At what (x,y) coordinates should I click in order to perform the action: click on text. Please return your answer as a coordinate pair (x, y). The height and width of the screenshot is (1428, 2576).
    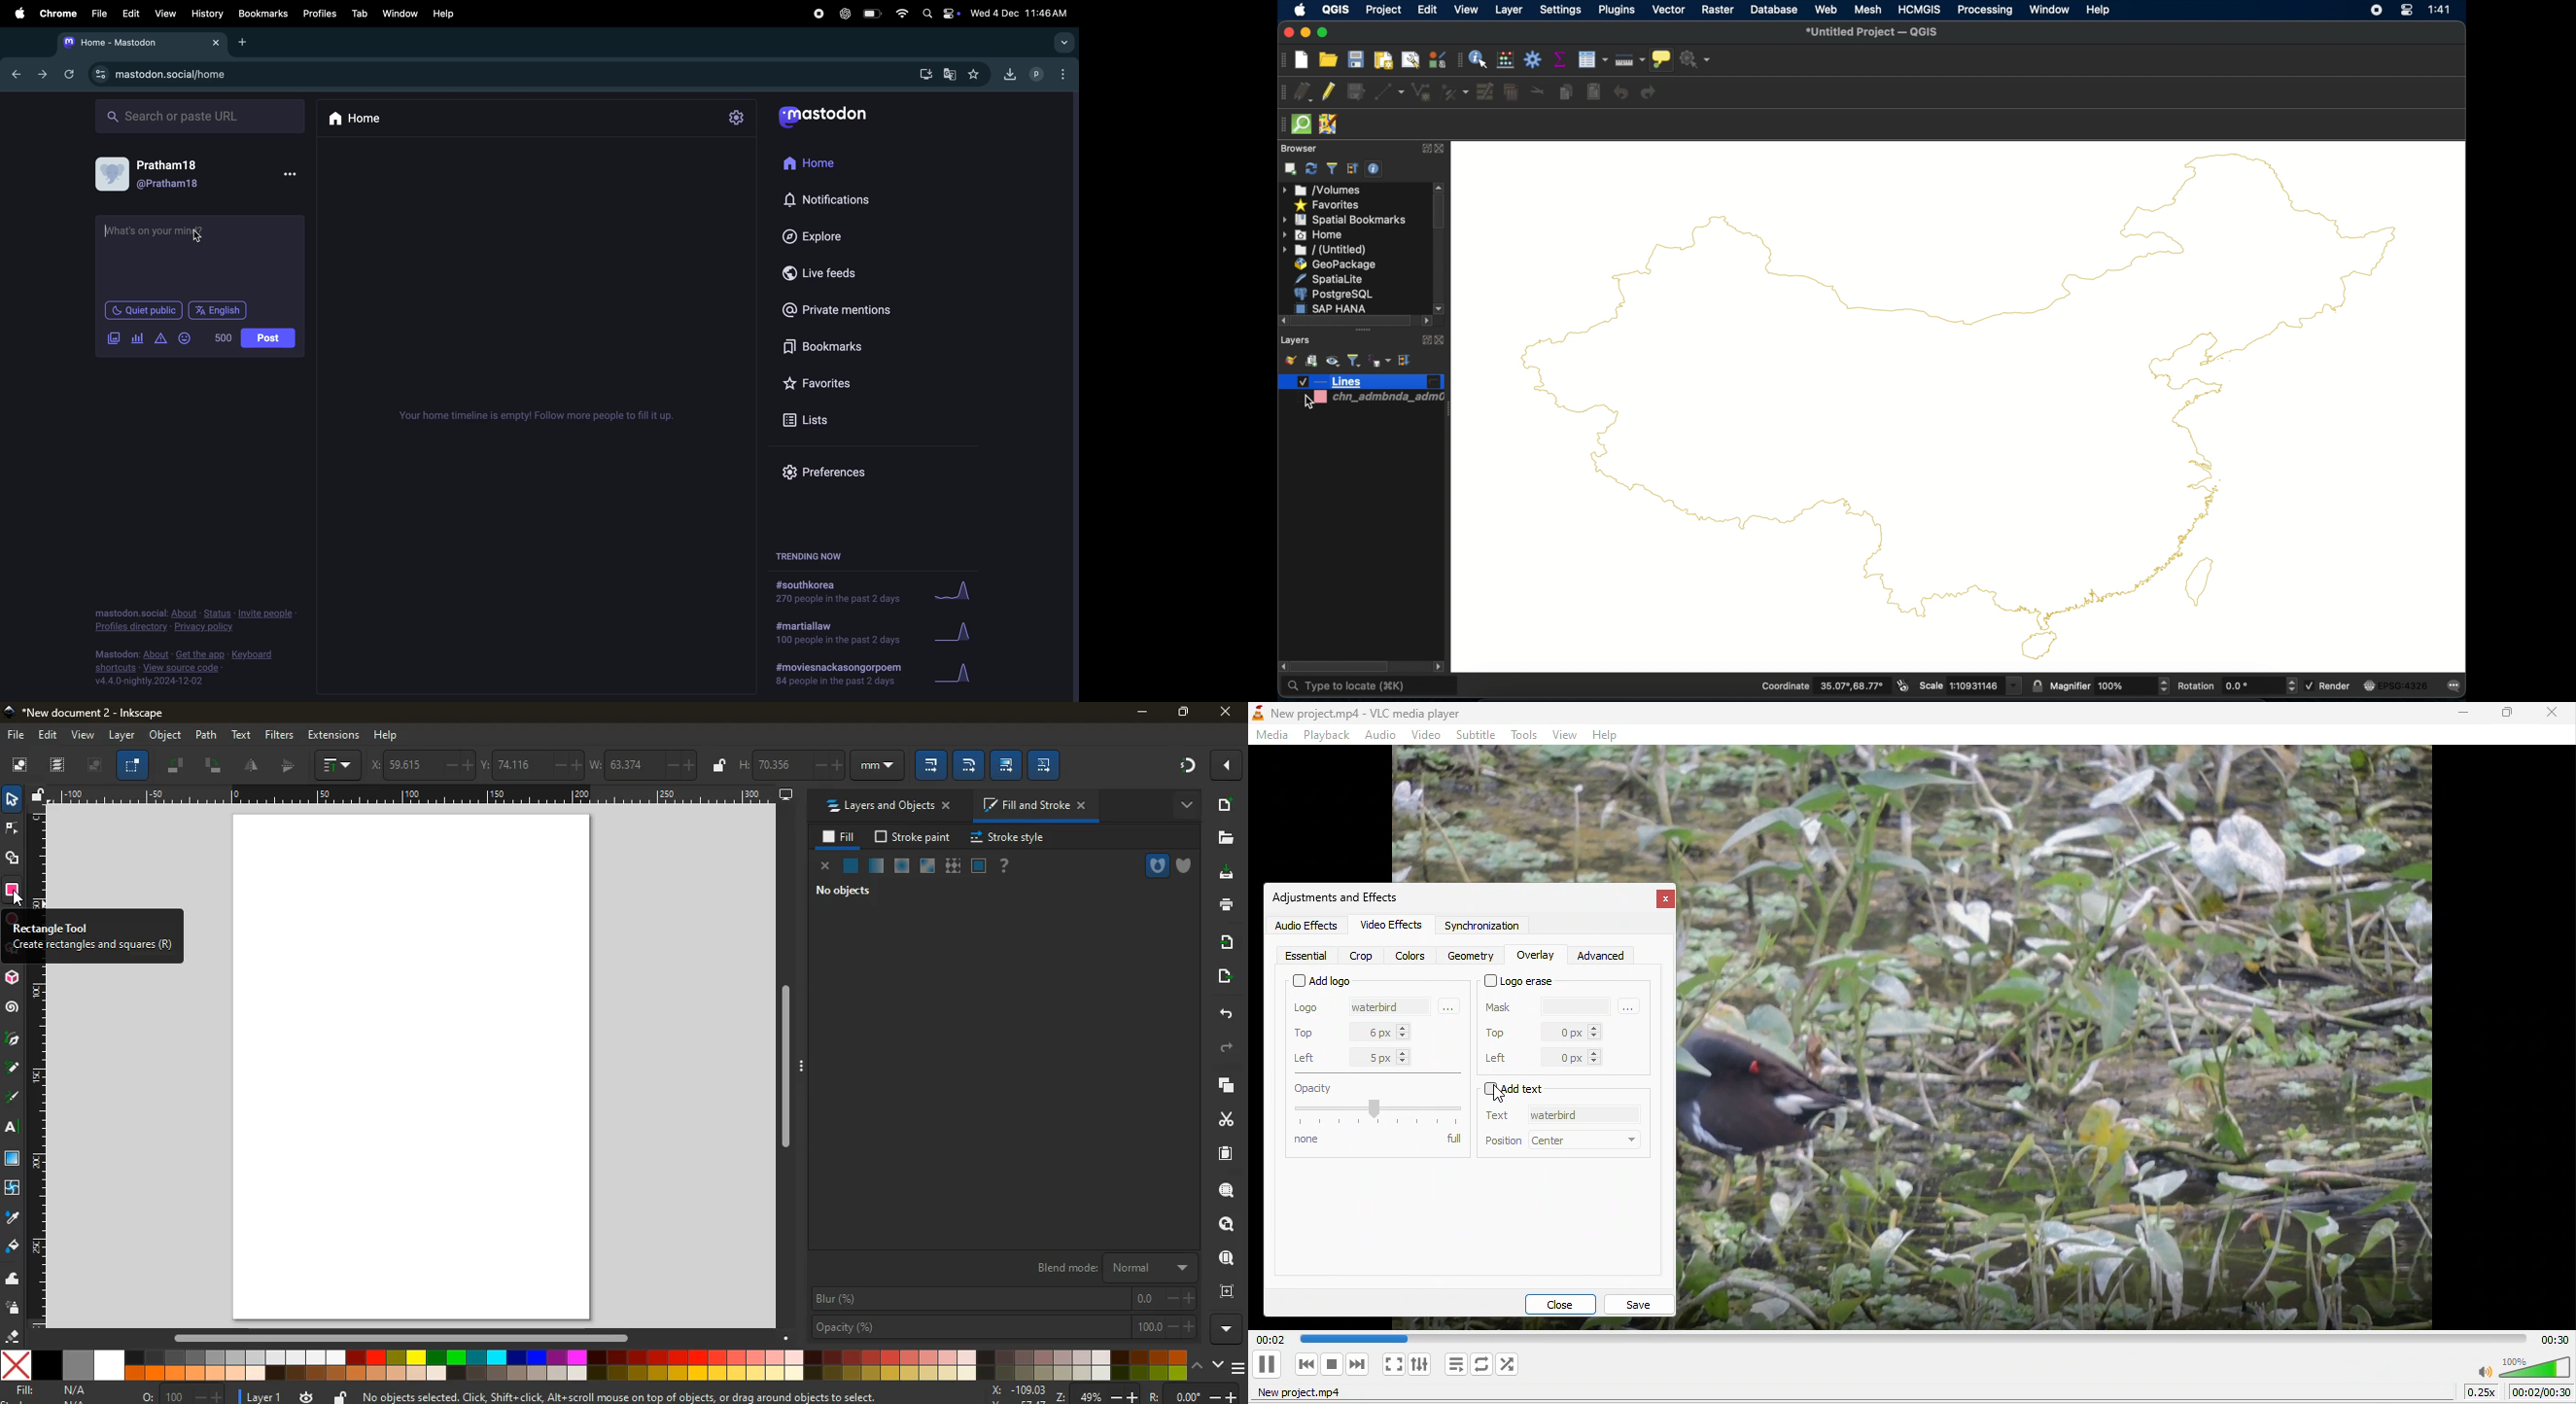
    Looking at the image, I should click on (14, 1127).